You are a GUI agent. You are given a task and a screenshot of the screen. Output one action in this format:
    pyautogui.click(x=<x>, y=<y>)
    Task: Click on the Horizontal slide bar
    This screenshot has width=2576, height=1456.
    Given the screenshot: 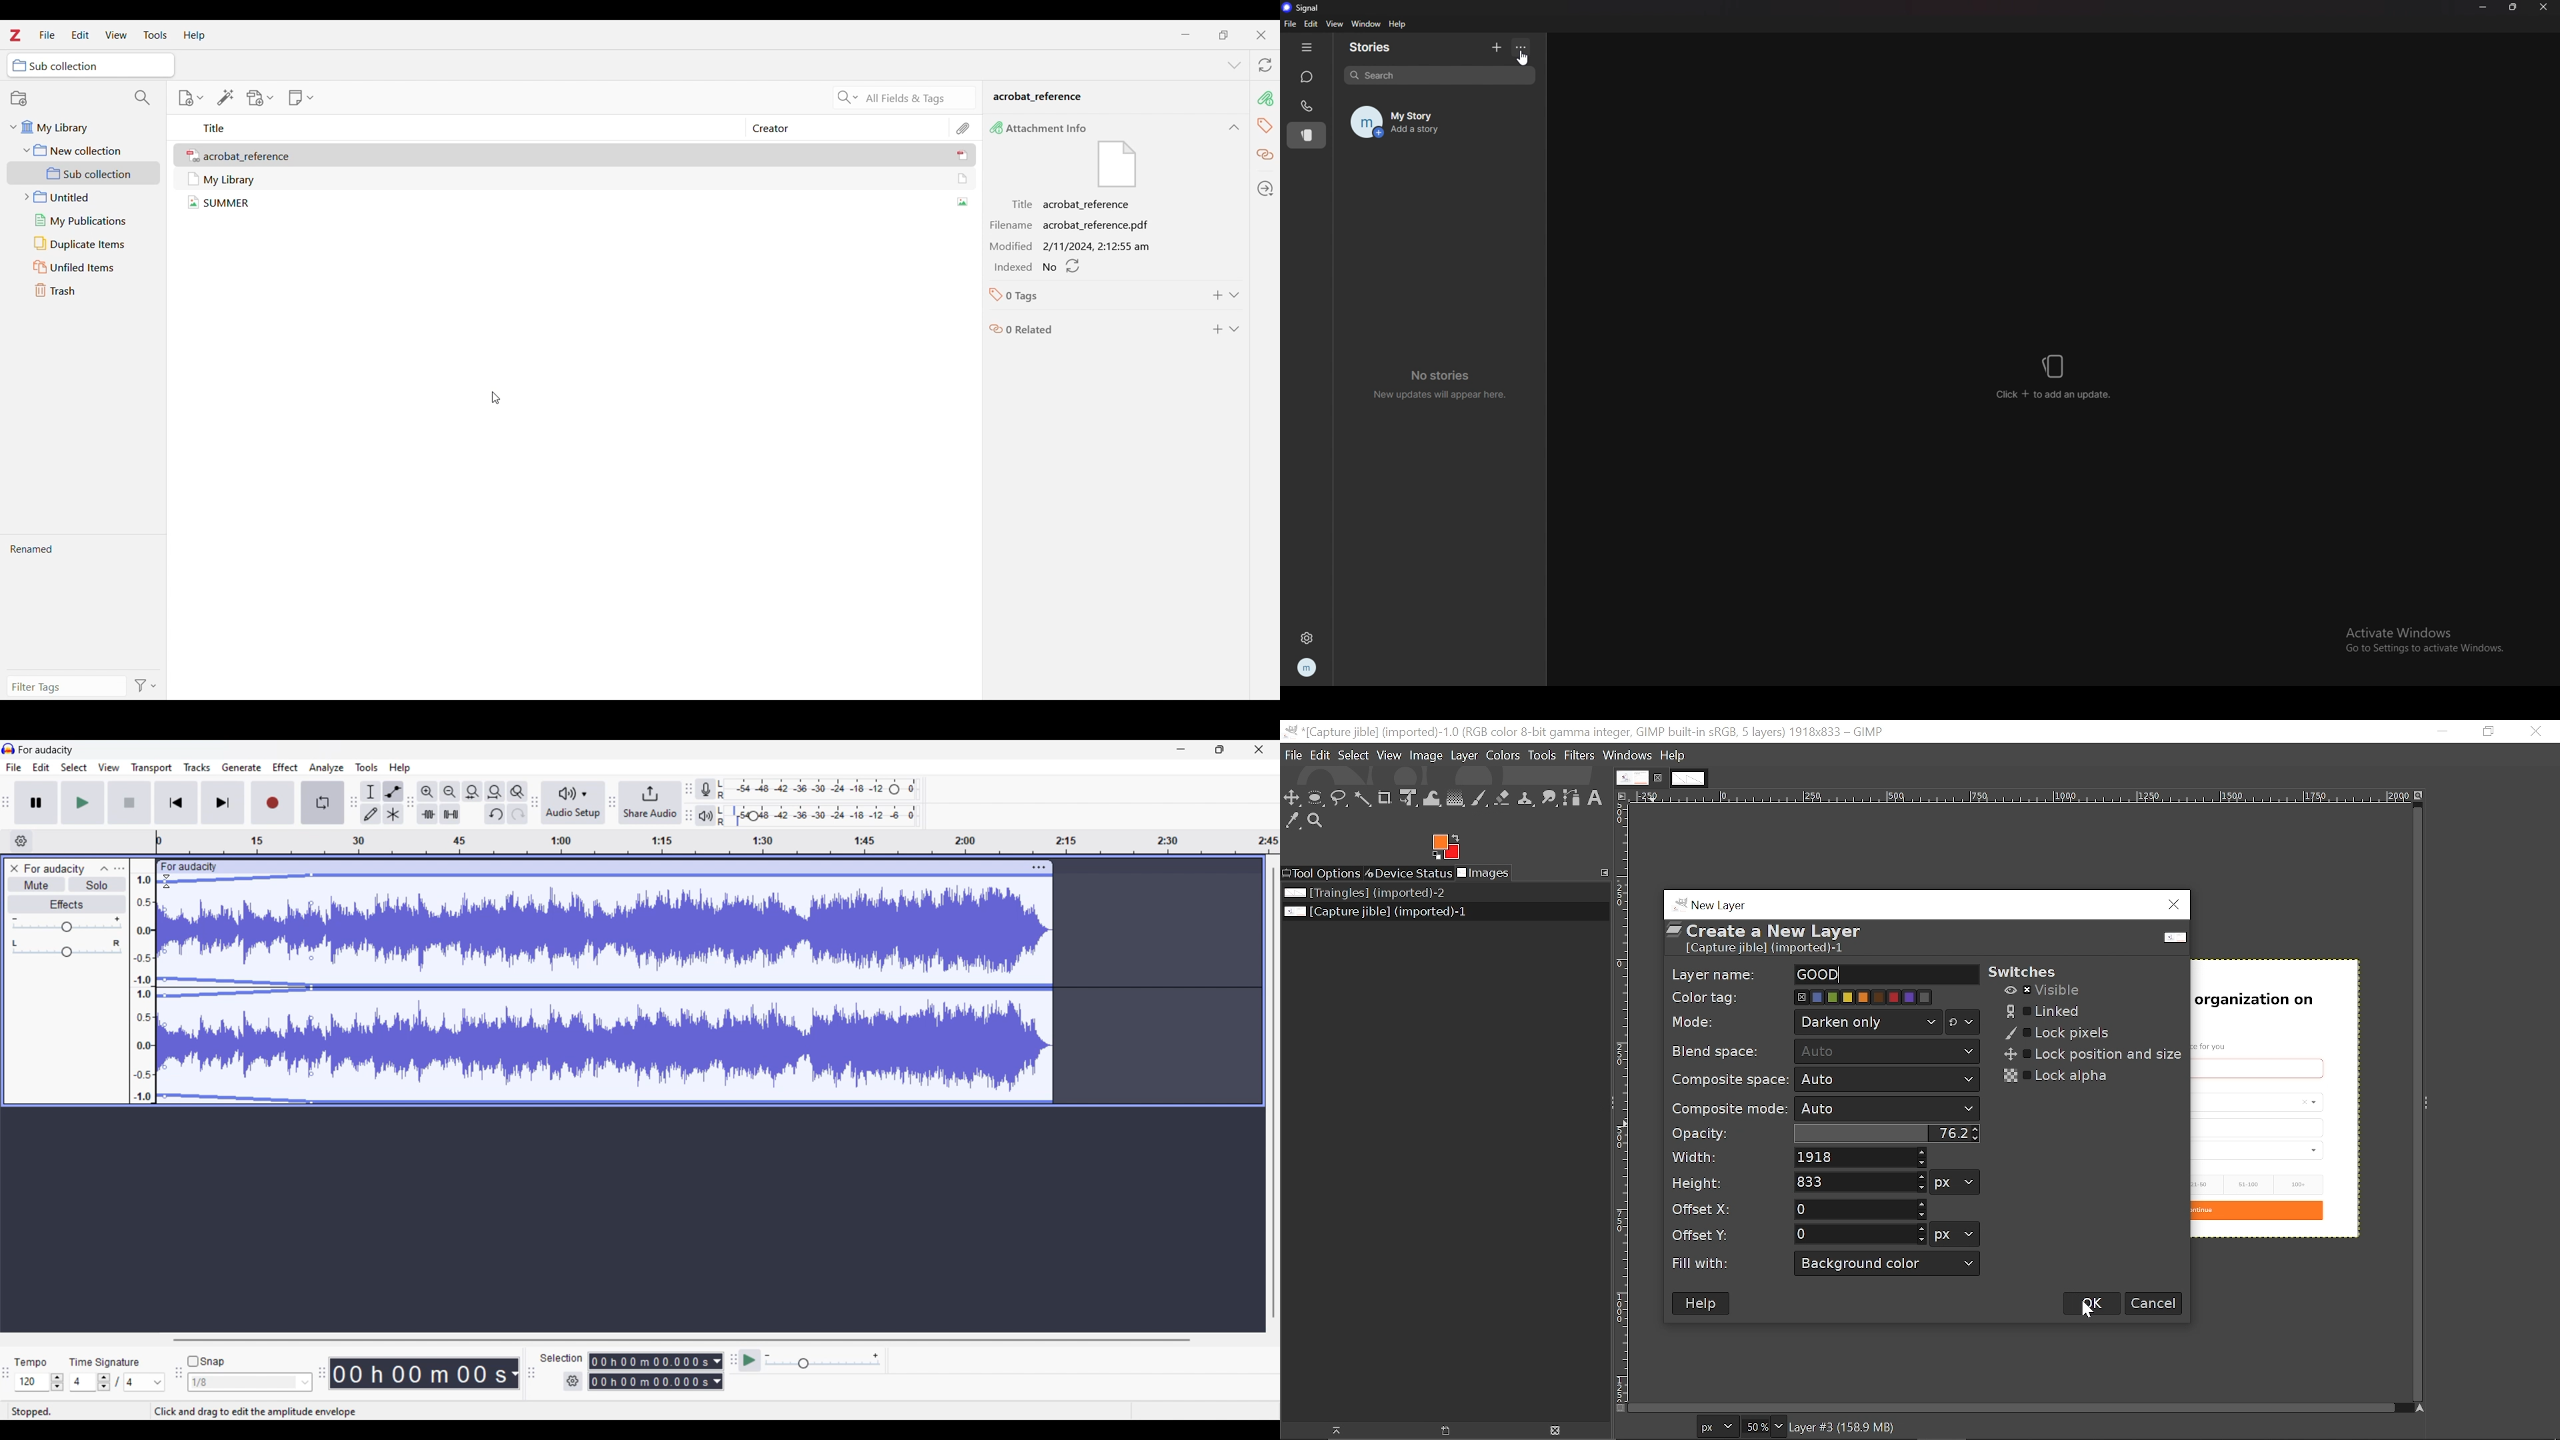 What is the action you would take?
    pyautogui.click(x=681, y=1340)
    